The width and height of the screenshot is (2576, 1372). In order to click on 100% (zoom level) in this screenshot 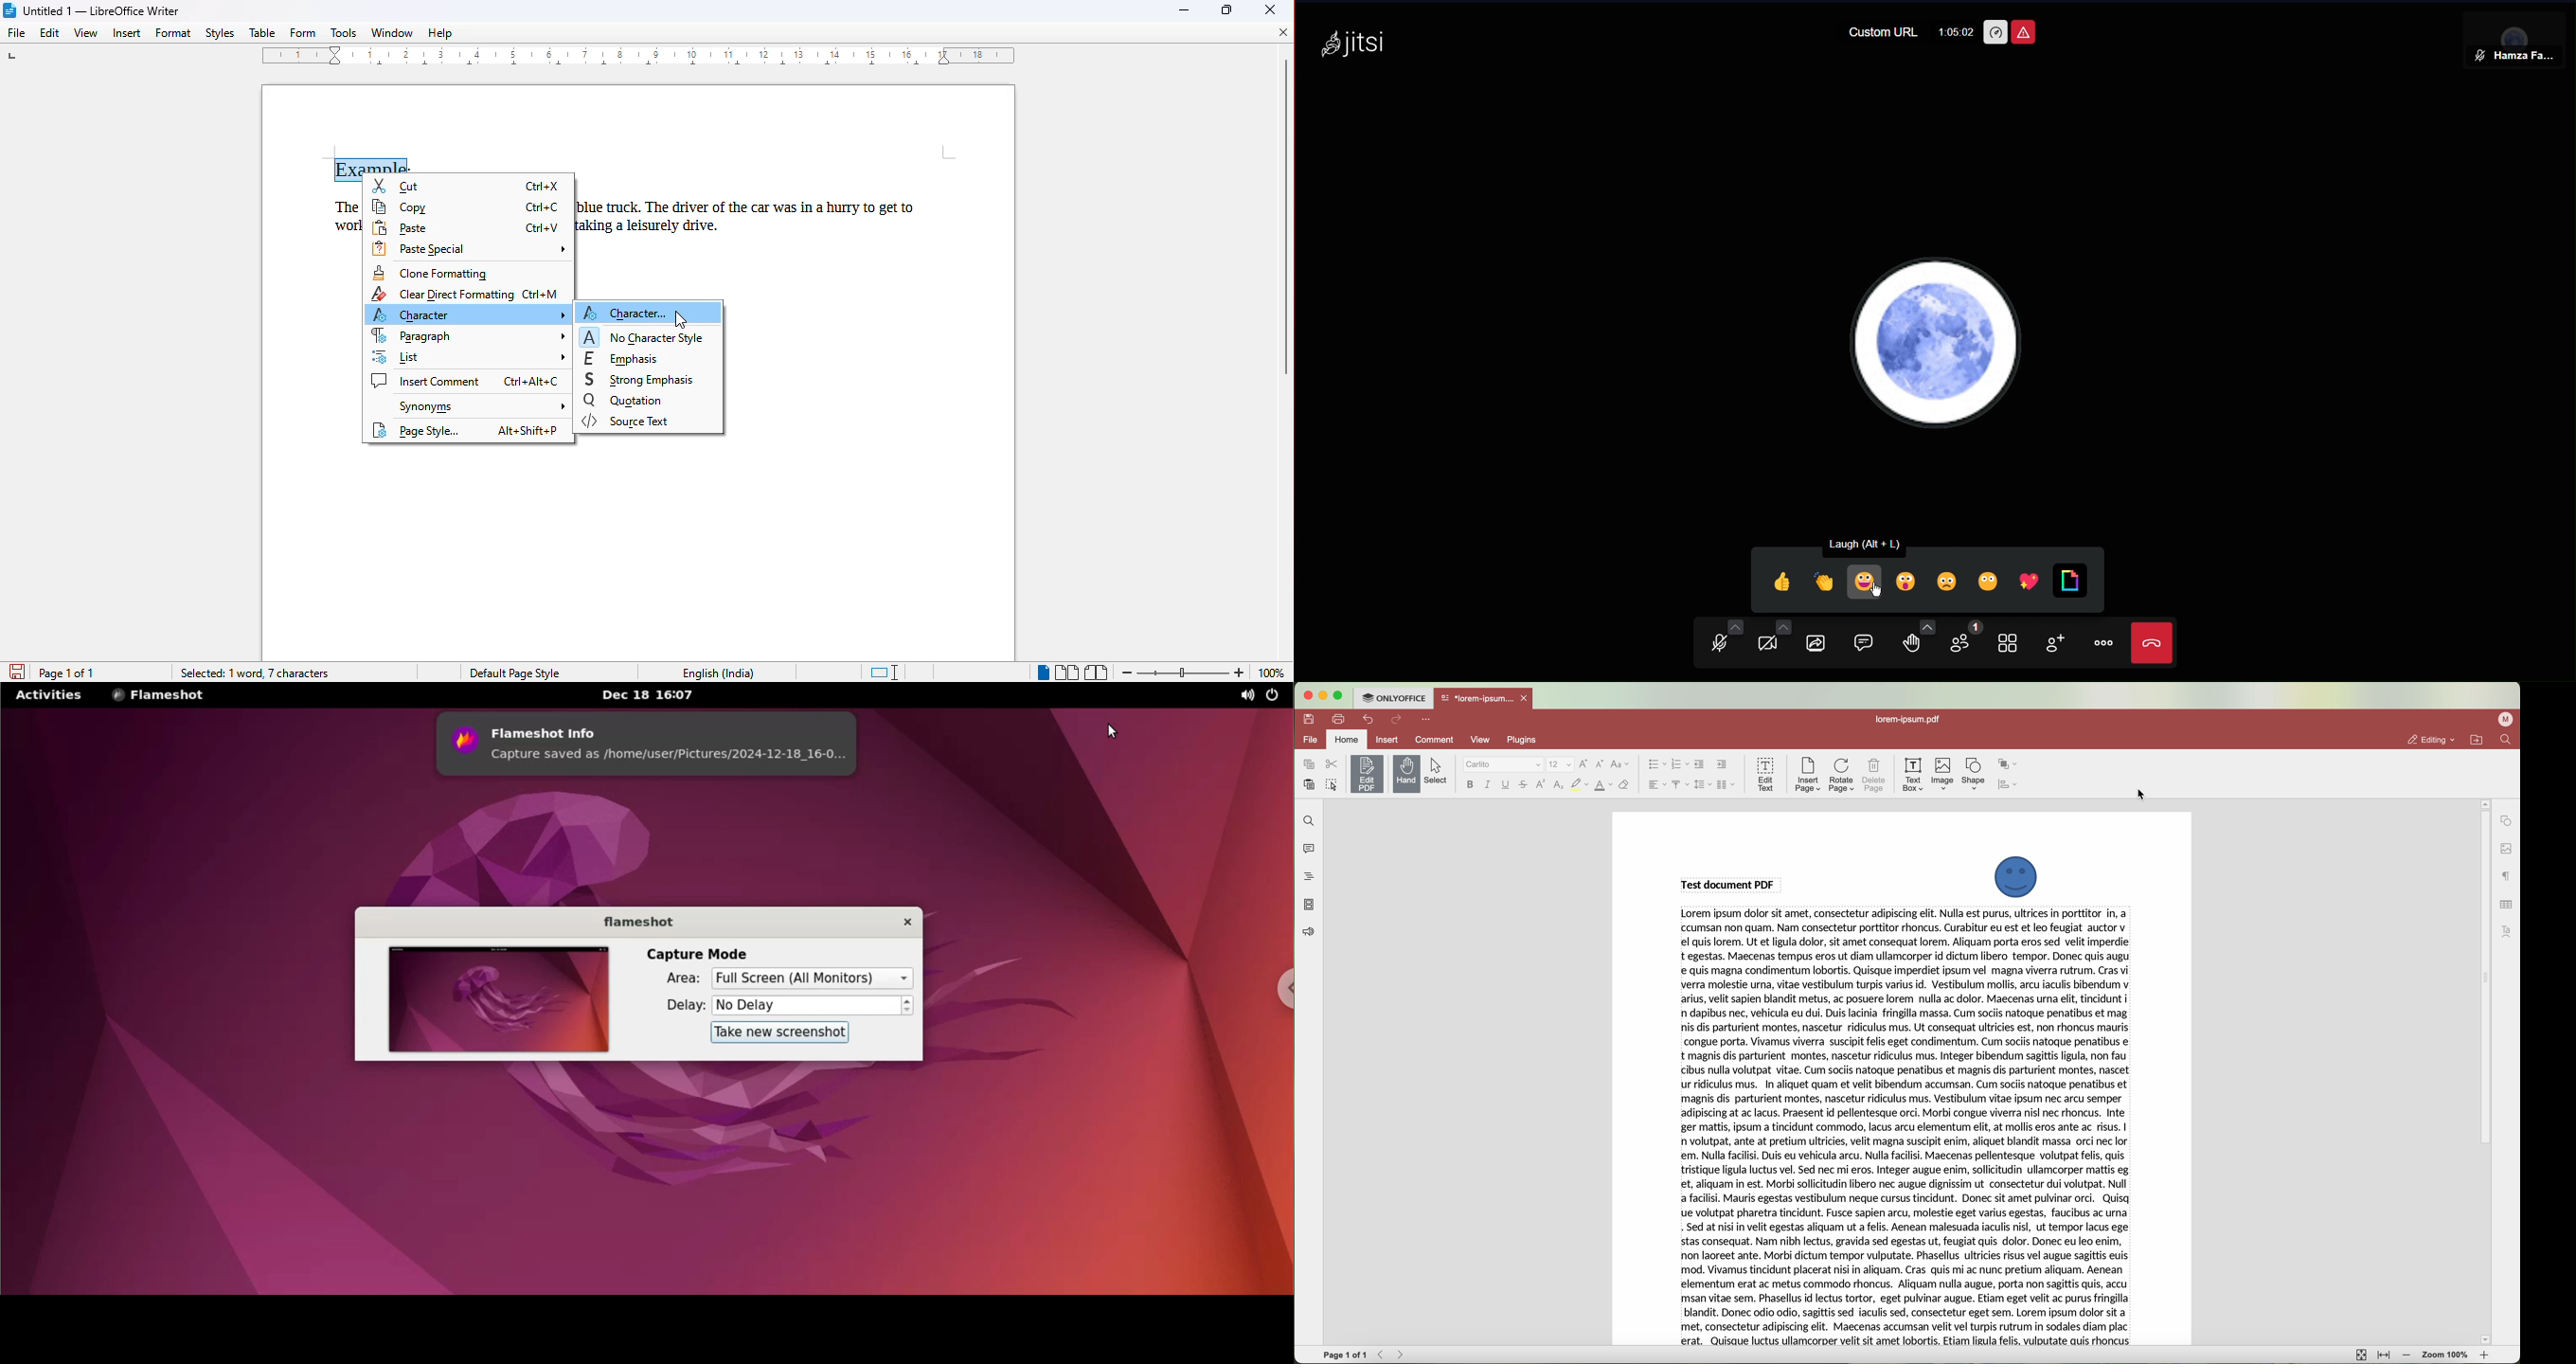, I will do `click(1273, 673)`.